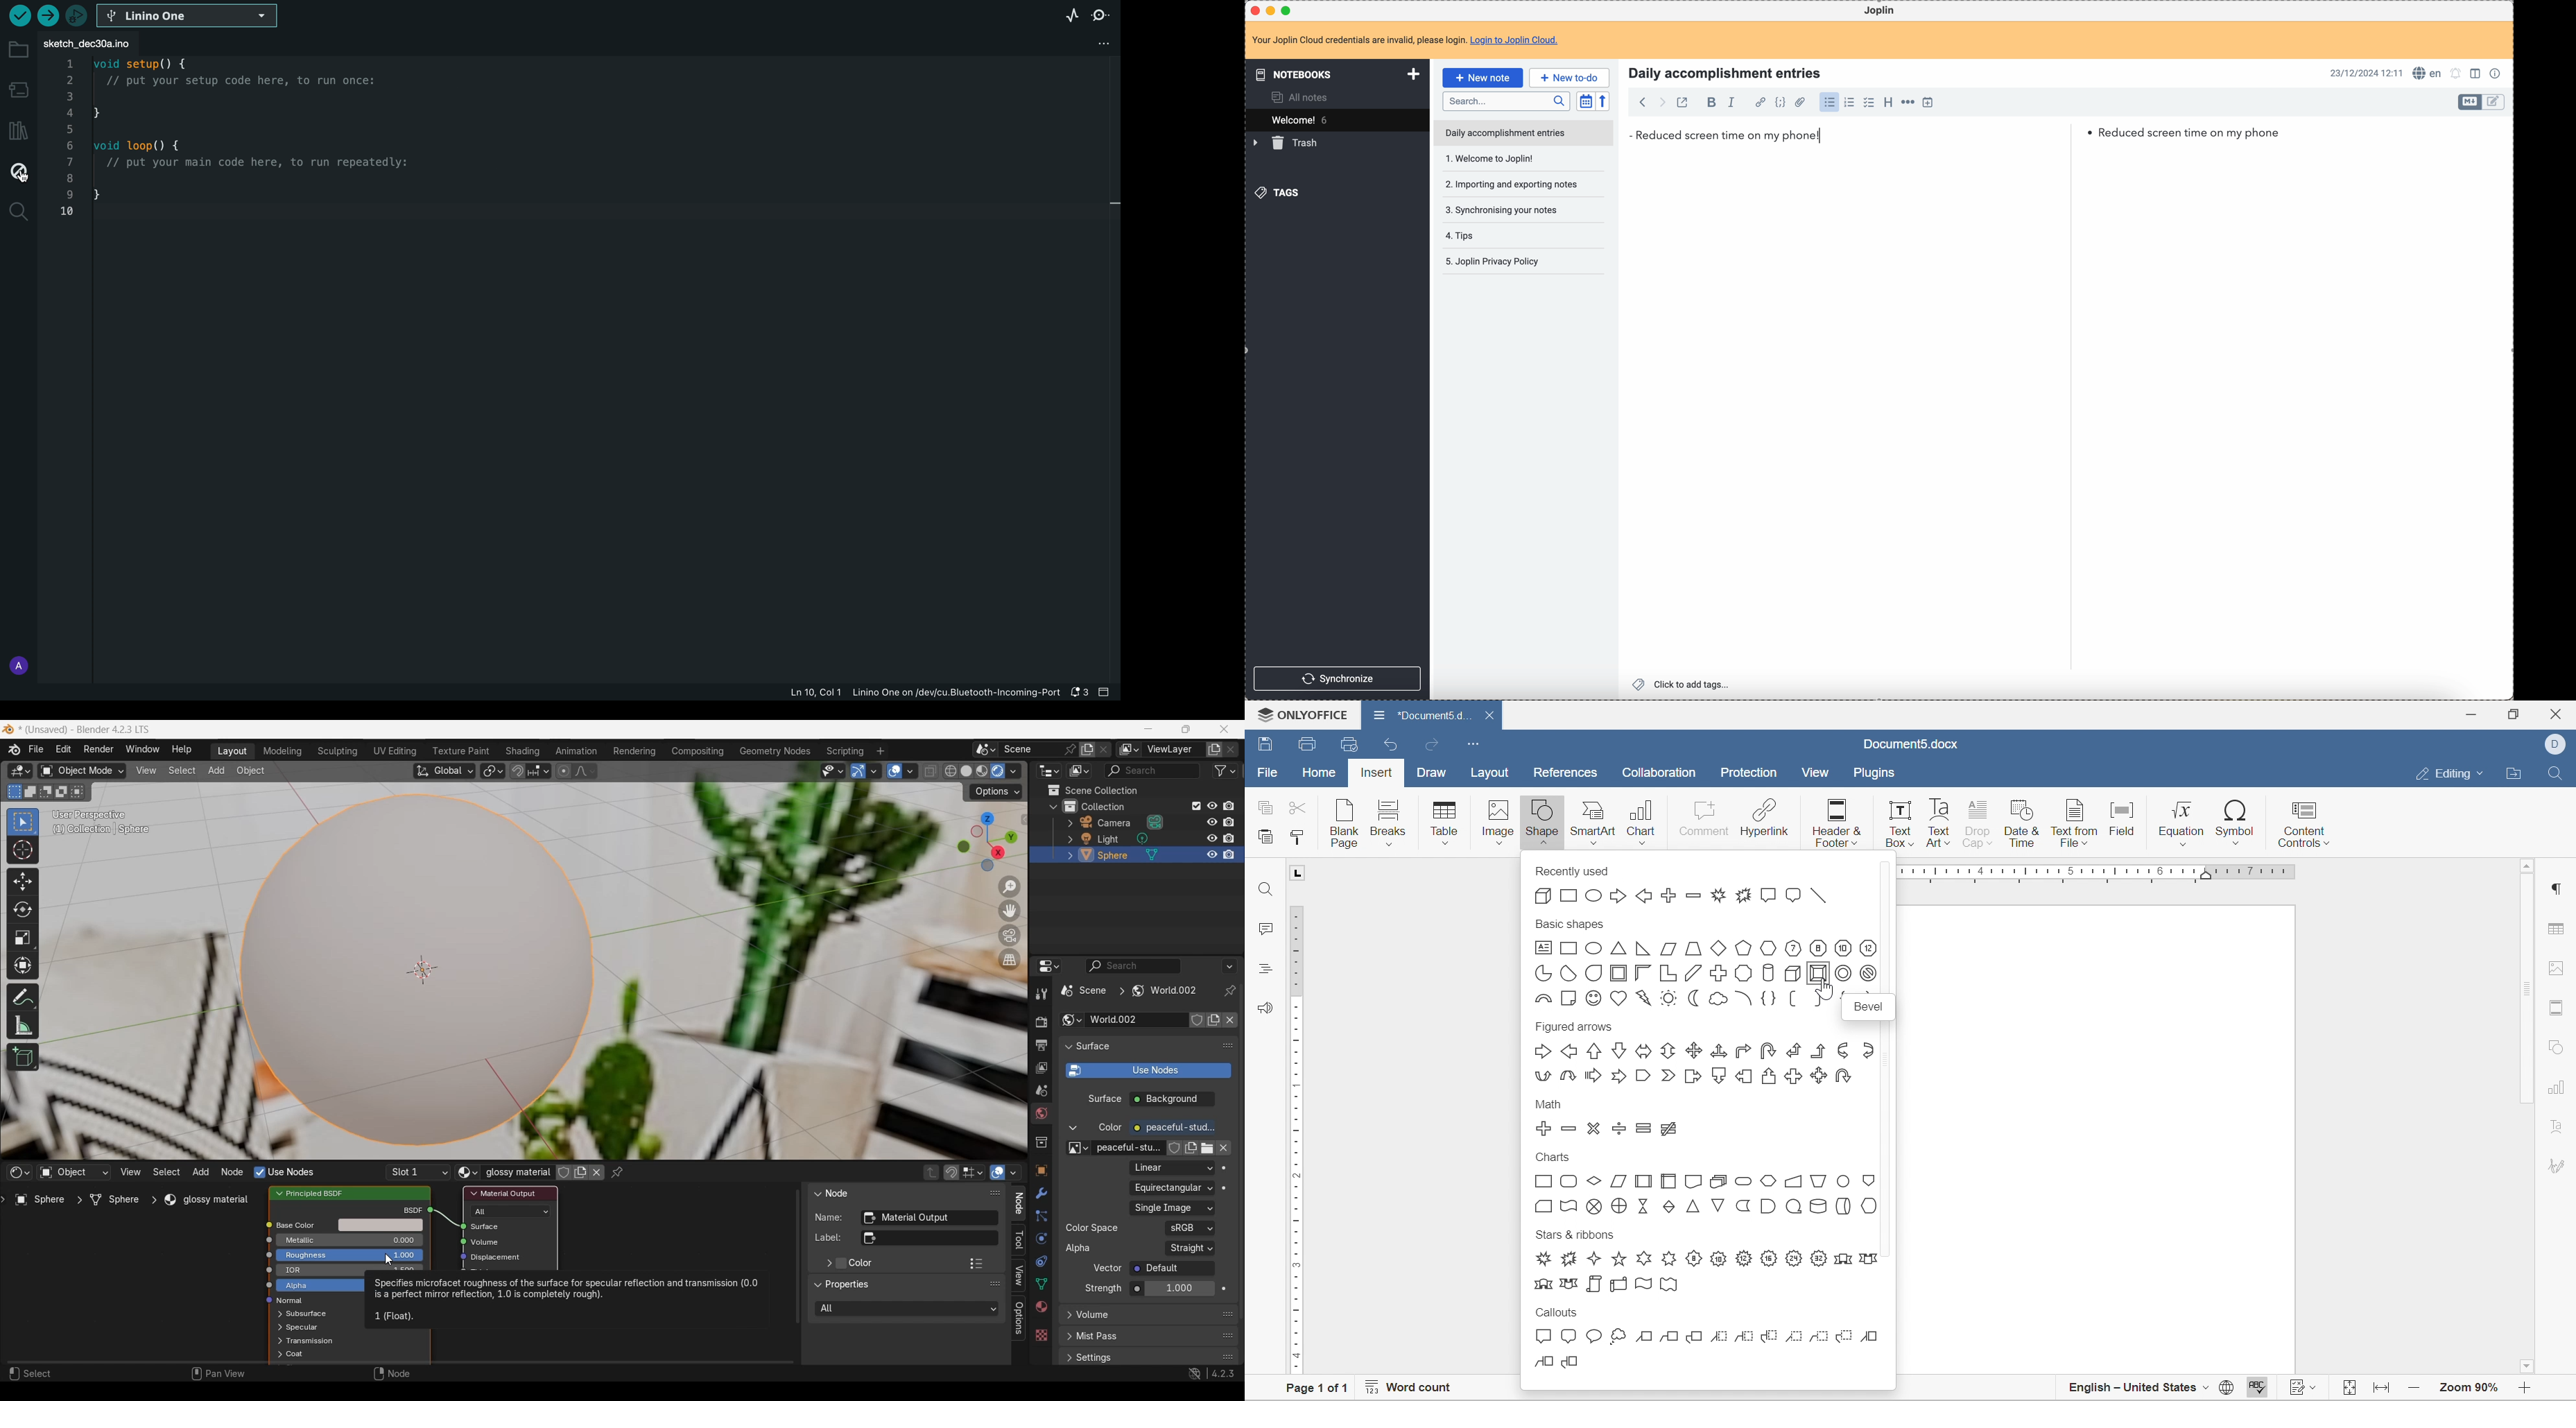  Describe the element at coordinates (2557, 745) in the screenshot. I see `dell` at that location.